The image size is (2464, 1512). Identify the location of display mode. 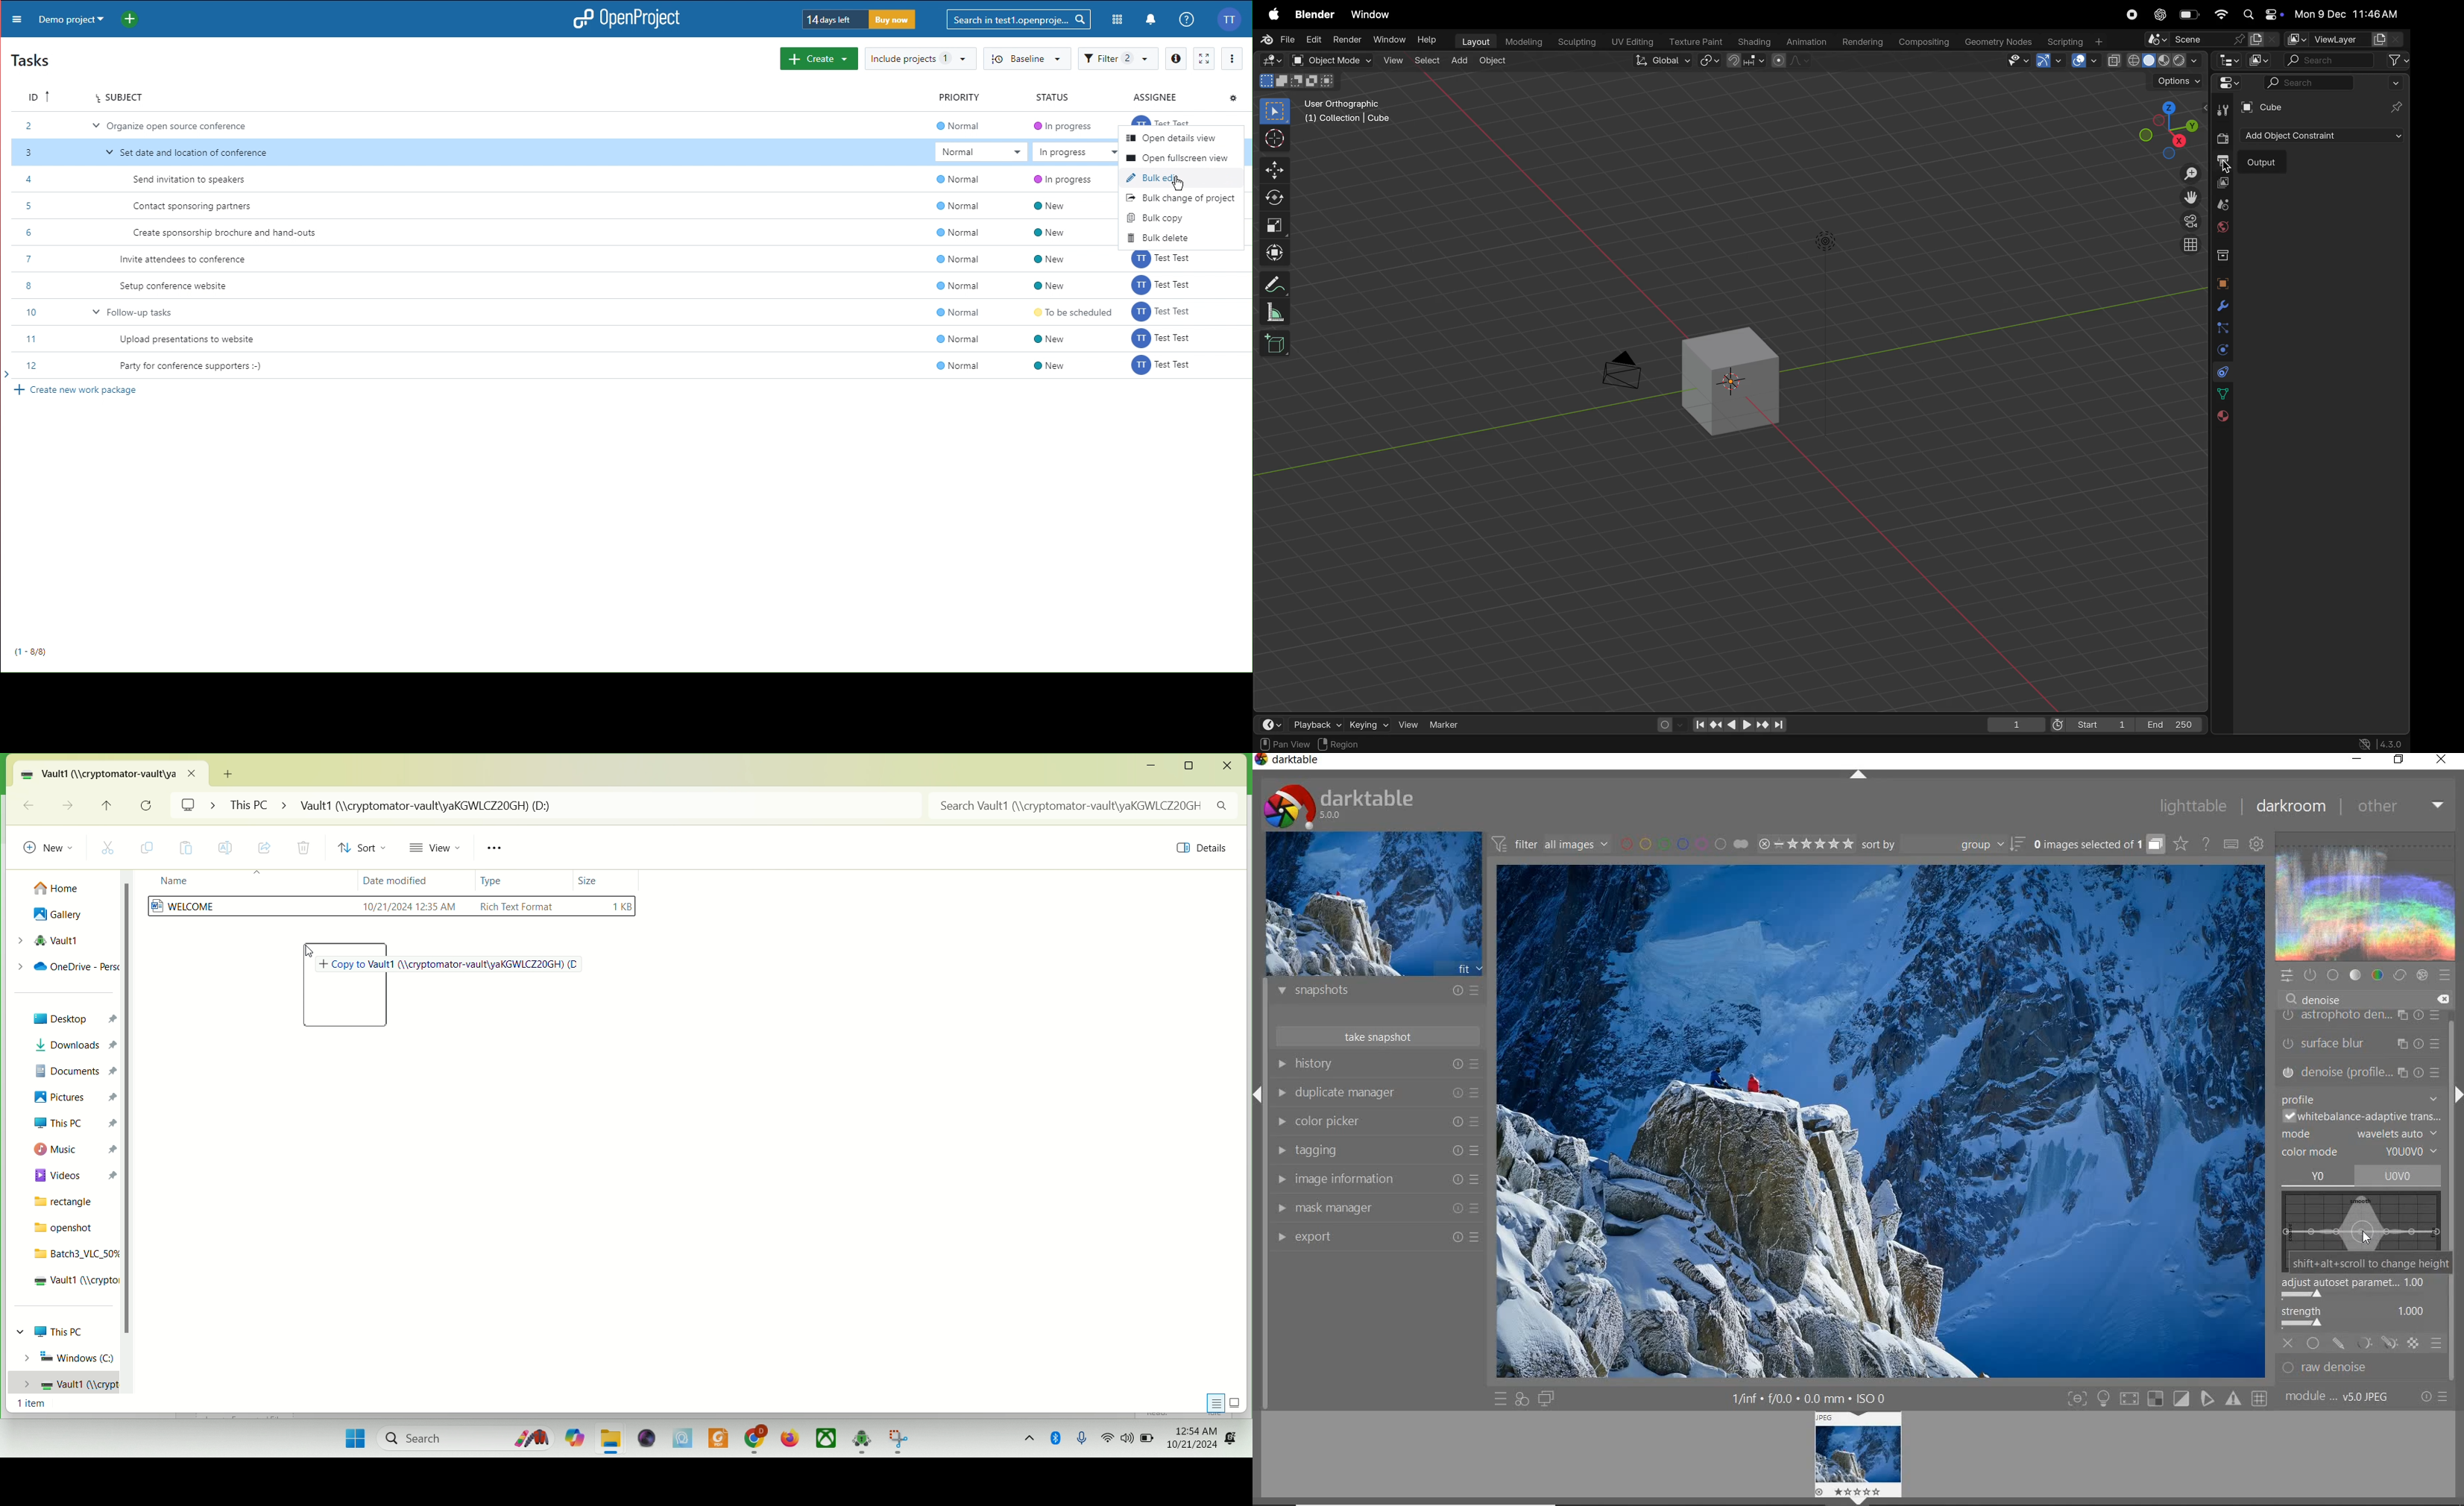
(2264, 60).